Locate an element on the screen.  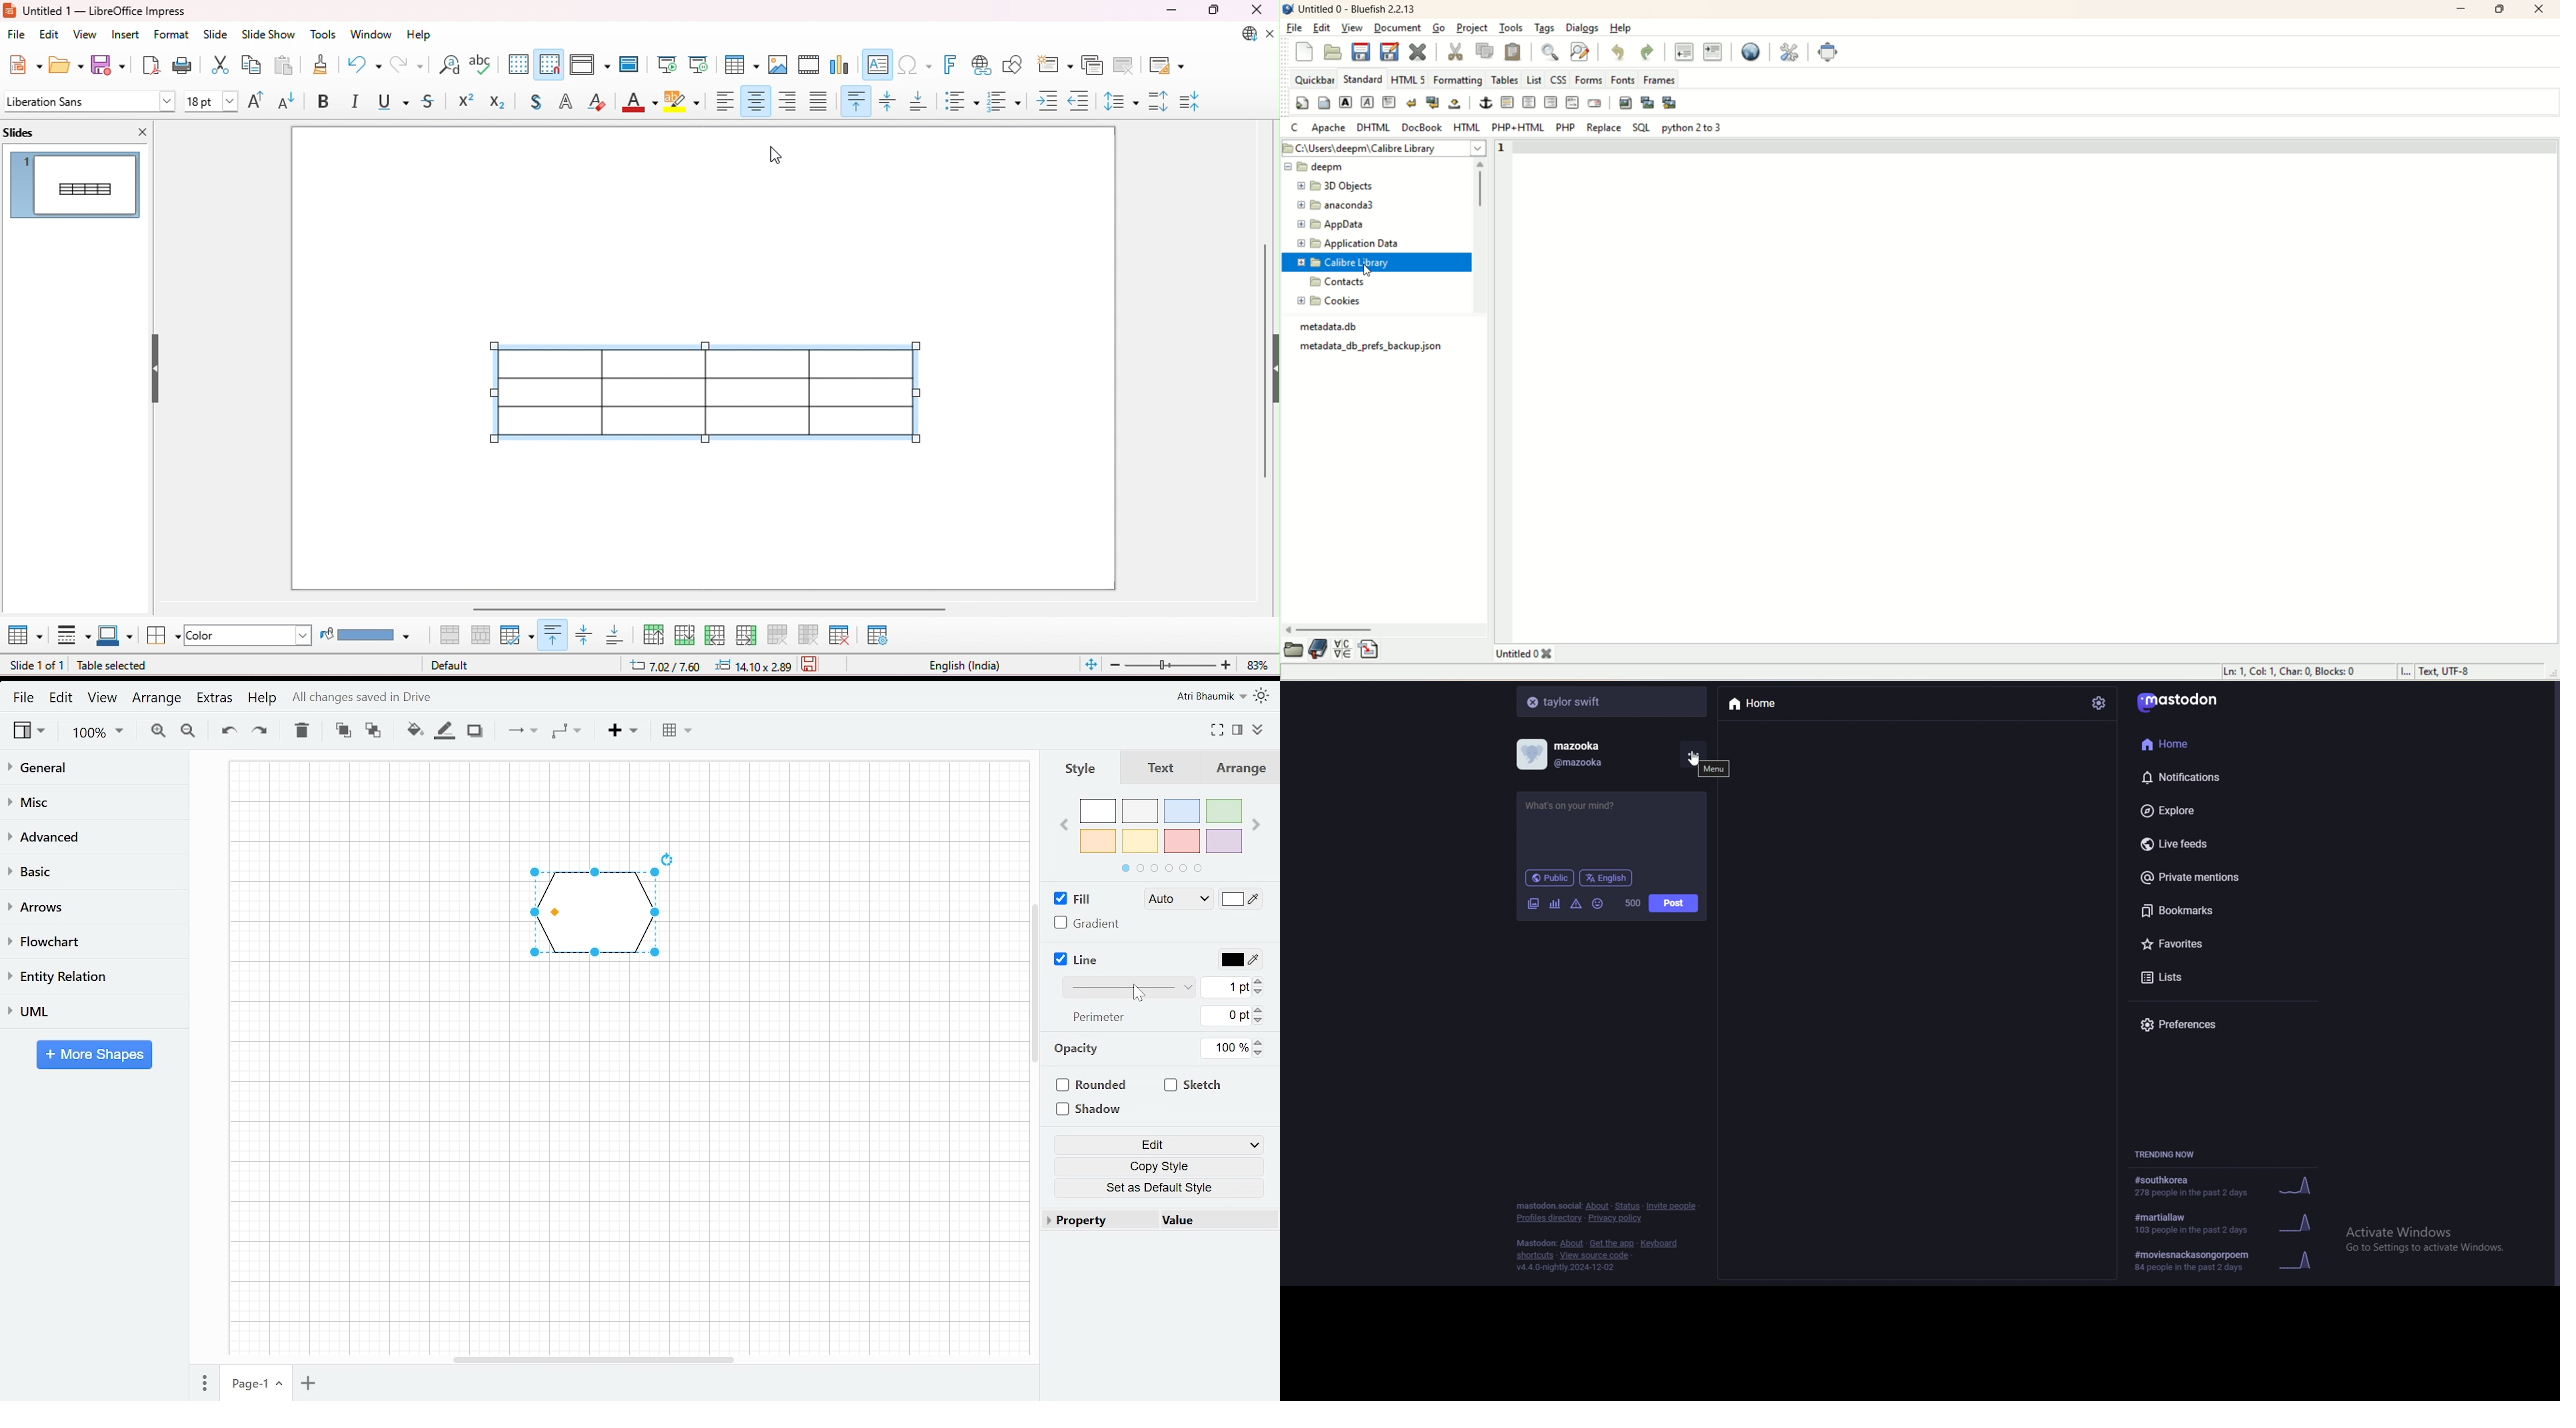
print is located at coordinates (185, 67).